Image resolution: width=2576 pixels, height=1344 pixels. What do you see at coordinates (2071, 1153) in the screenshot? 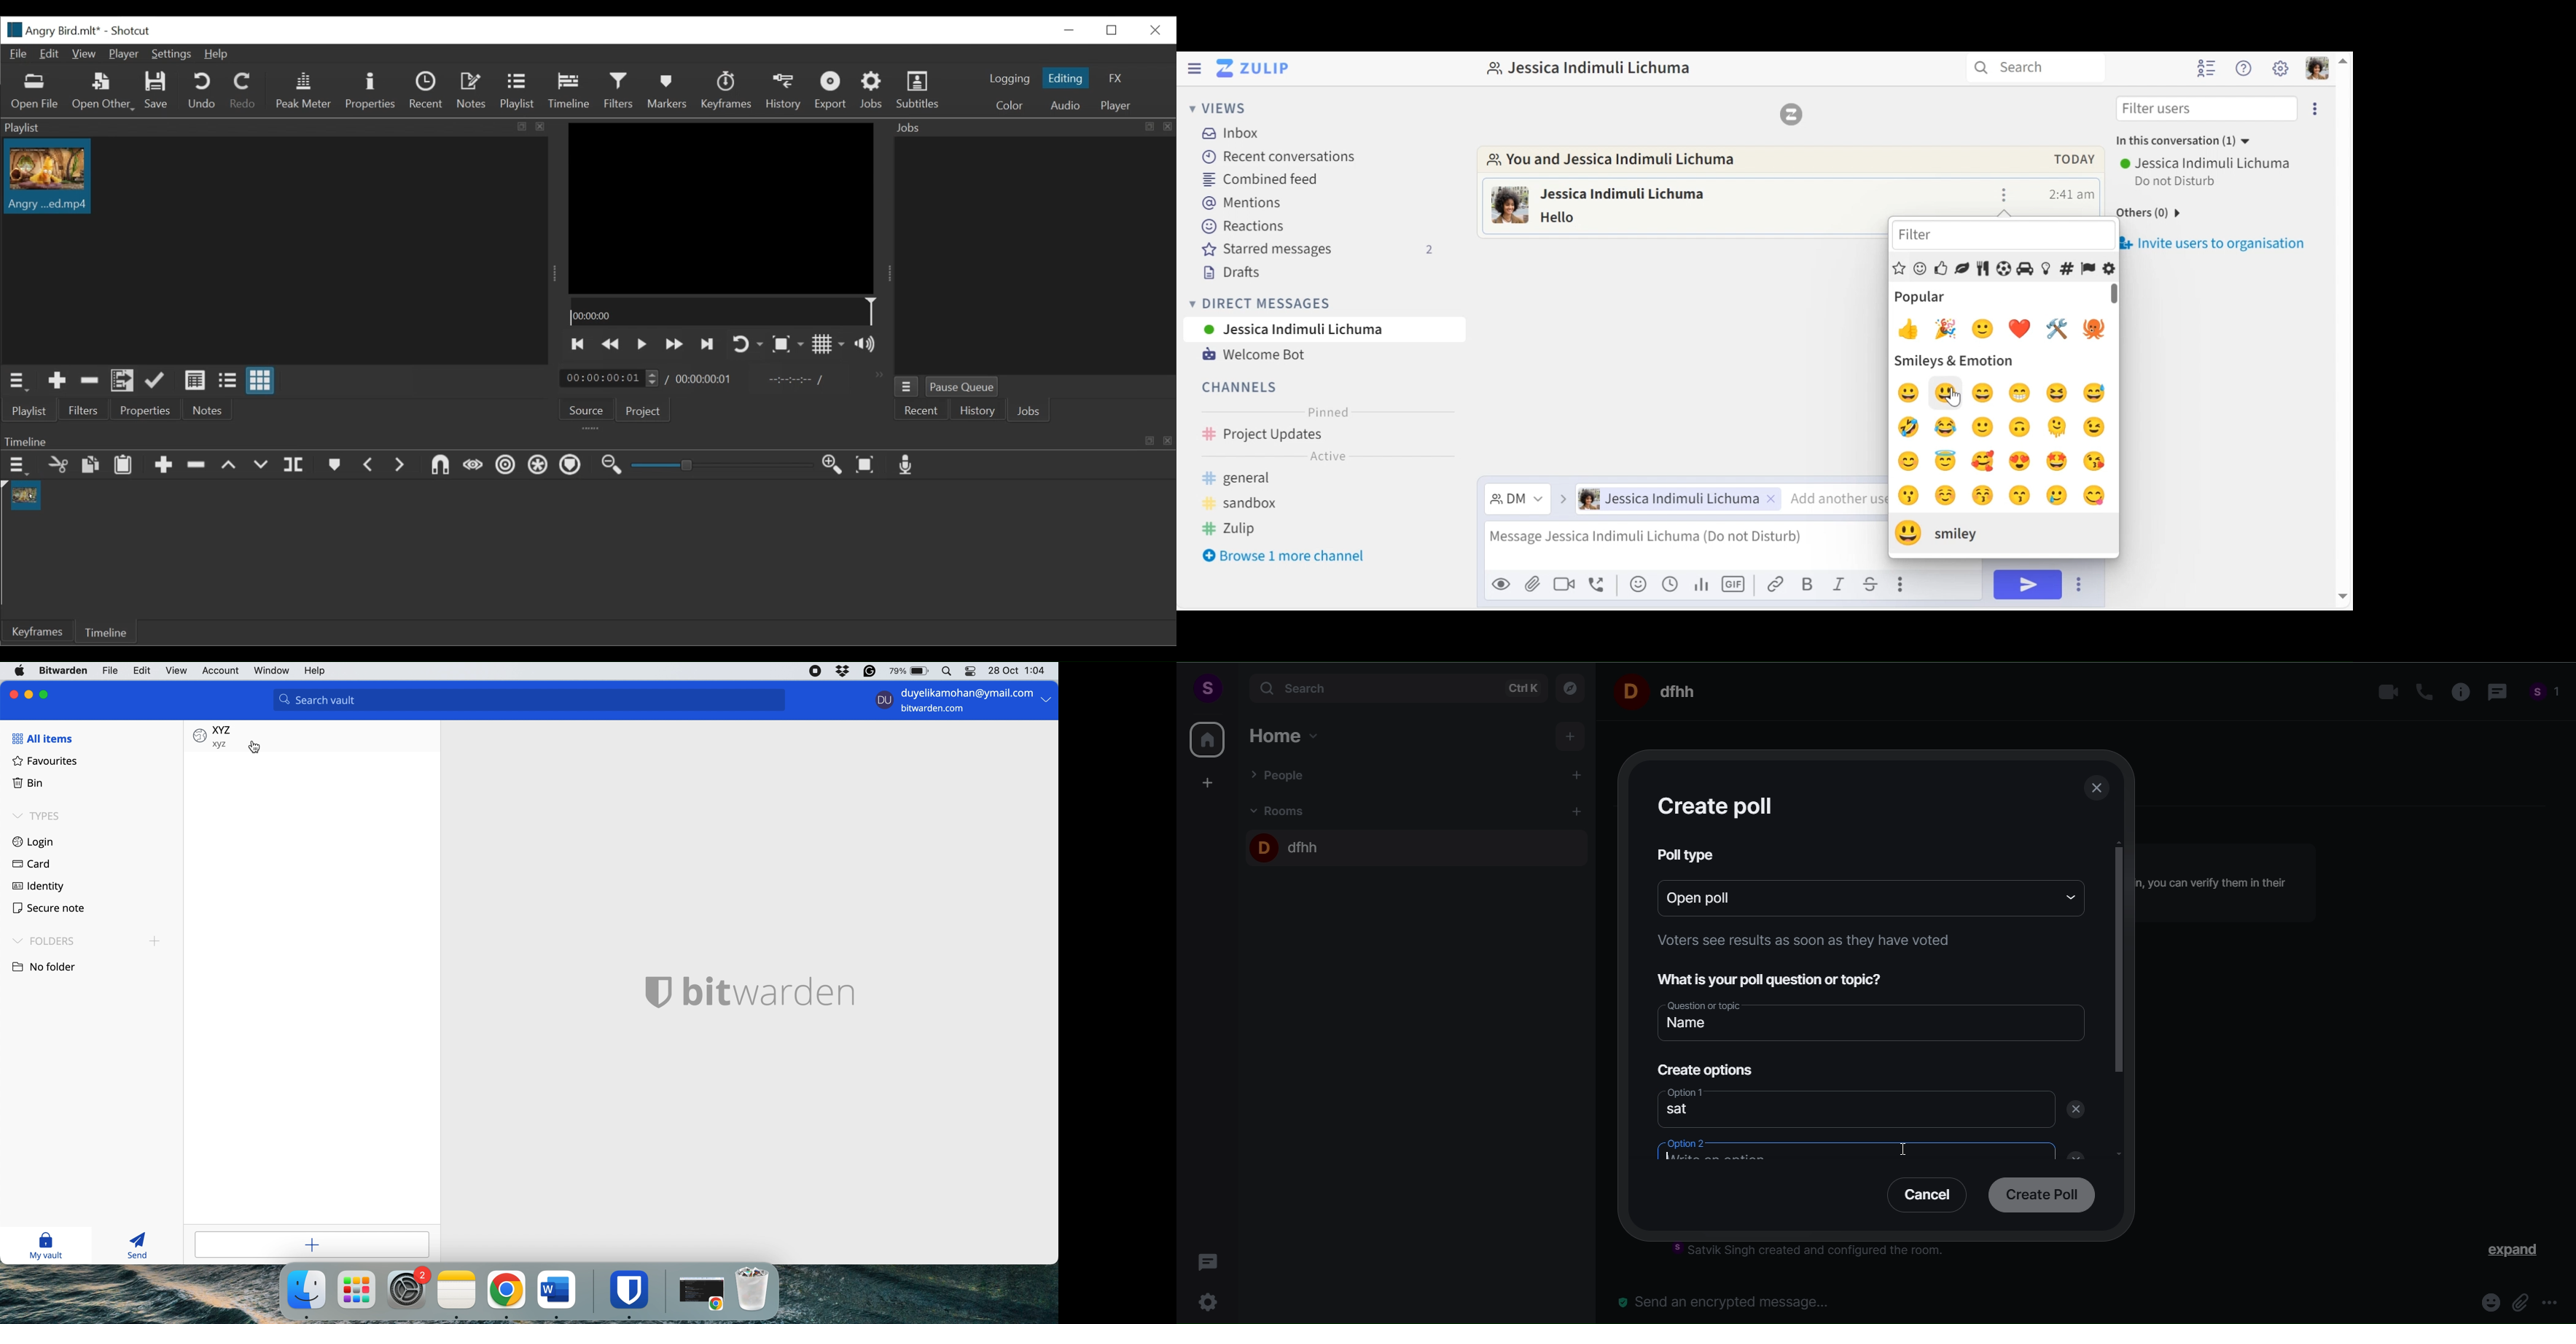
I see `close` at bounding box center [2071, 1153].